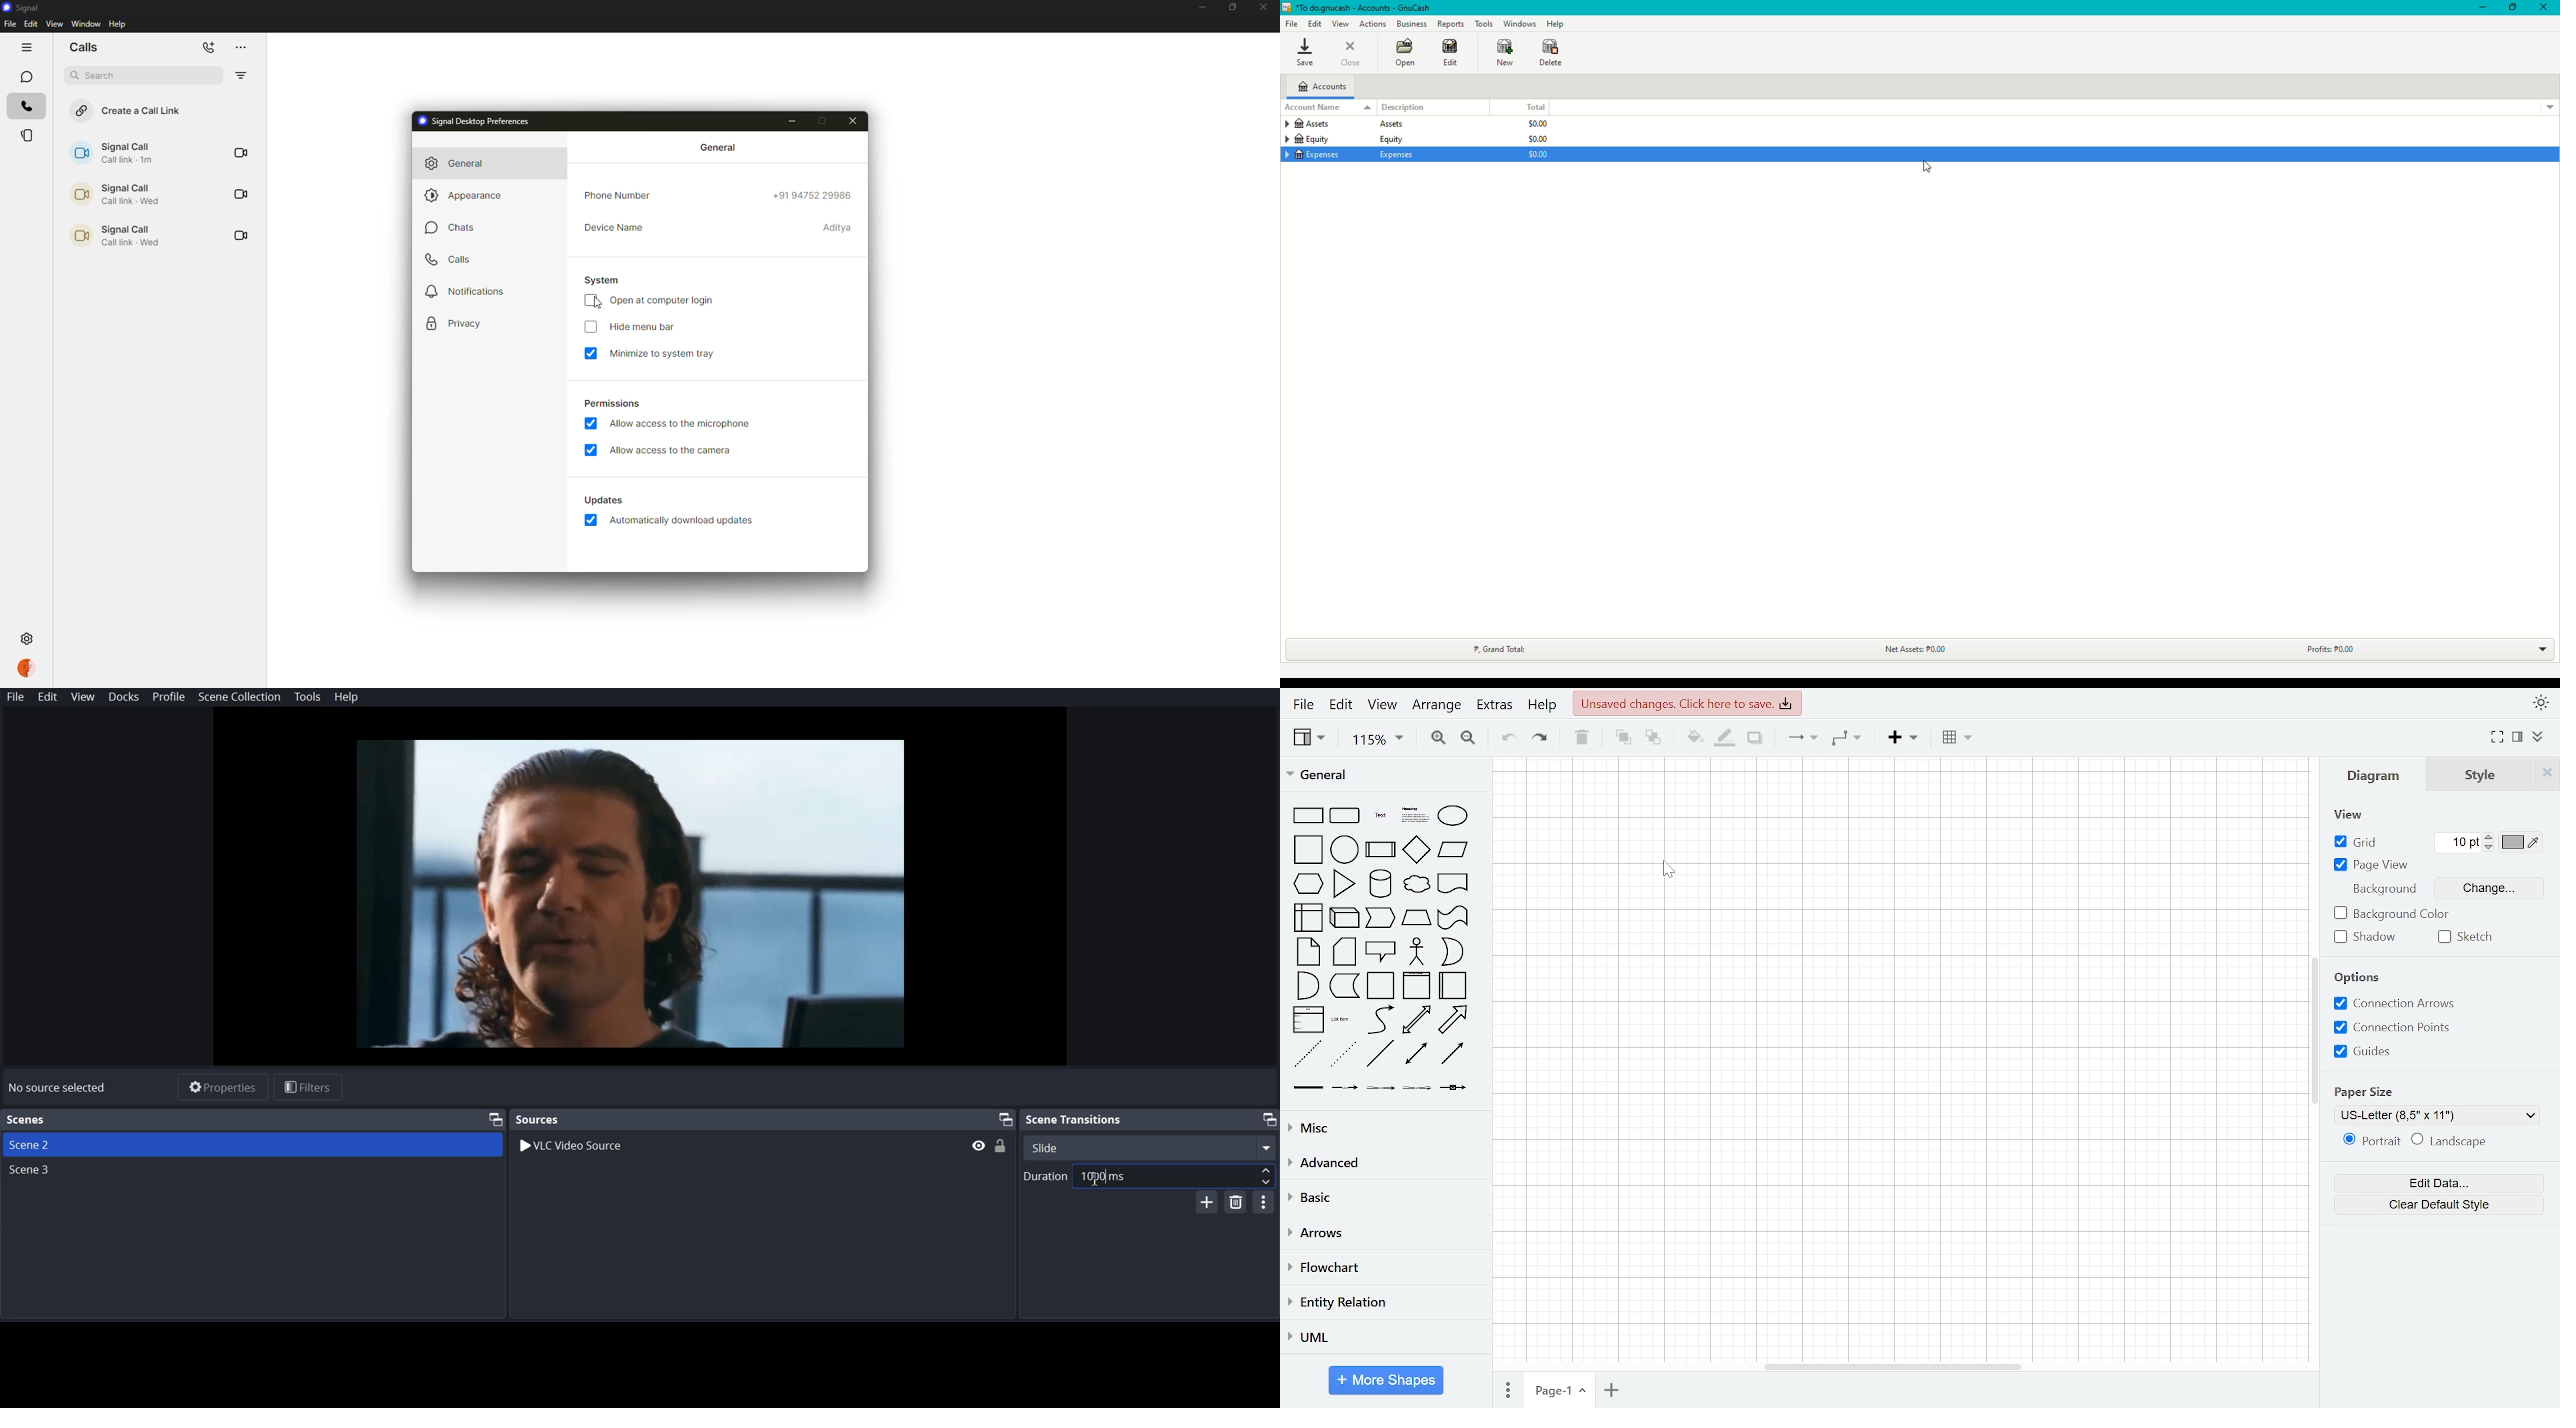 The height and width of the screenshot is (1428, 2576). Describe the element at coordinates (1452, 1055) in the screenshot. I see `directional connector` at that location.